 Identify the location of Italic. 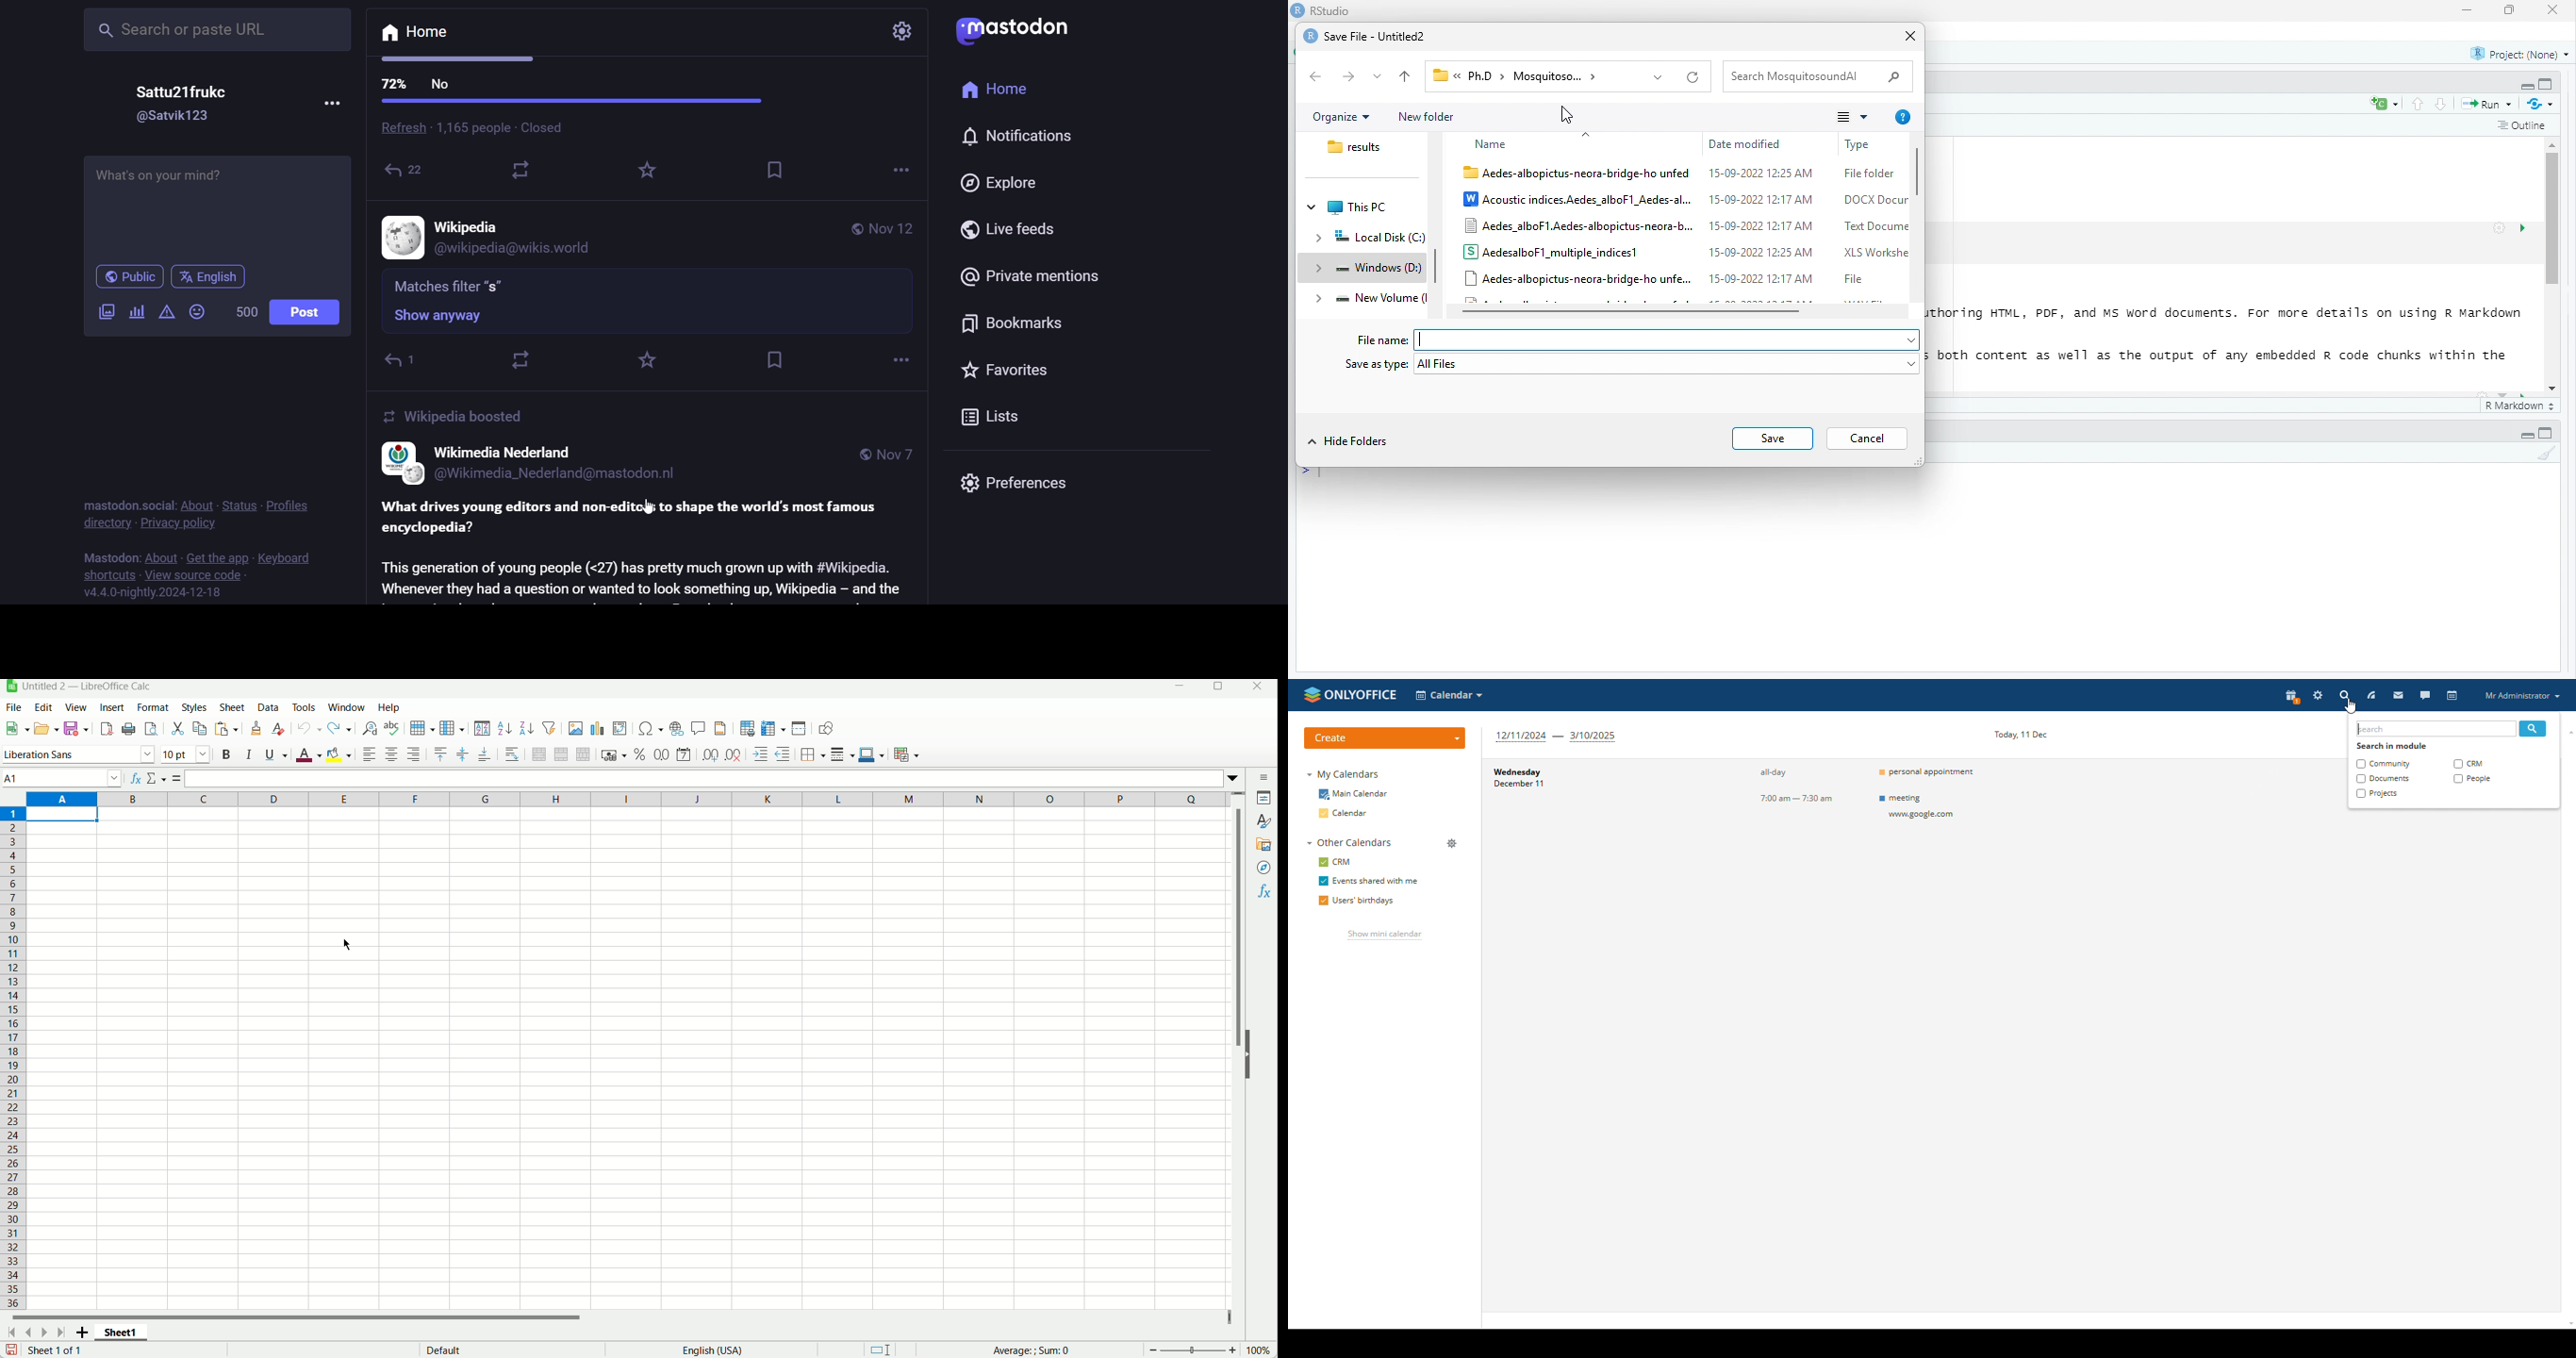
(249, 754).